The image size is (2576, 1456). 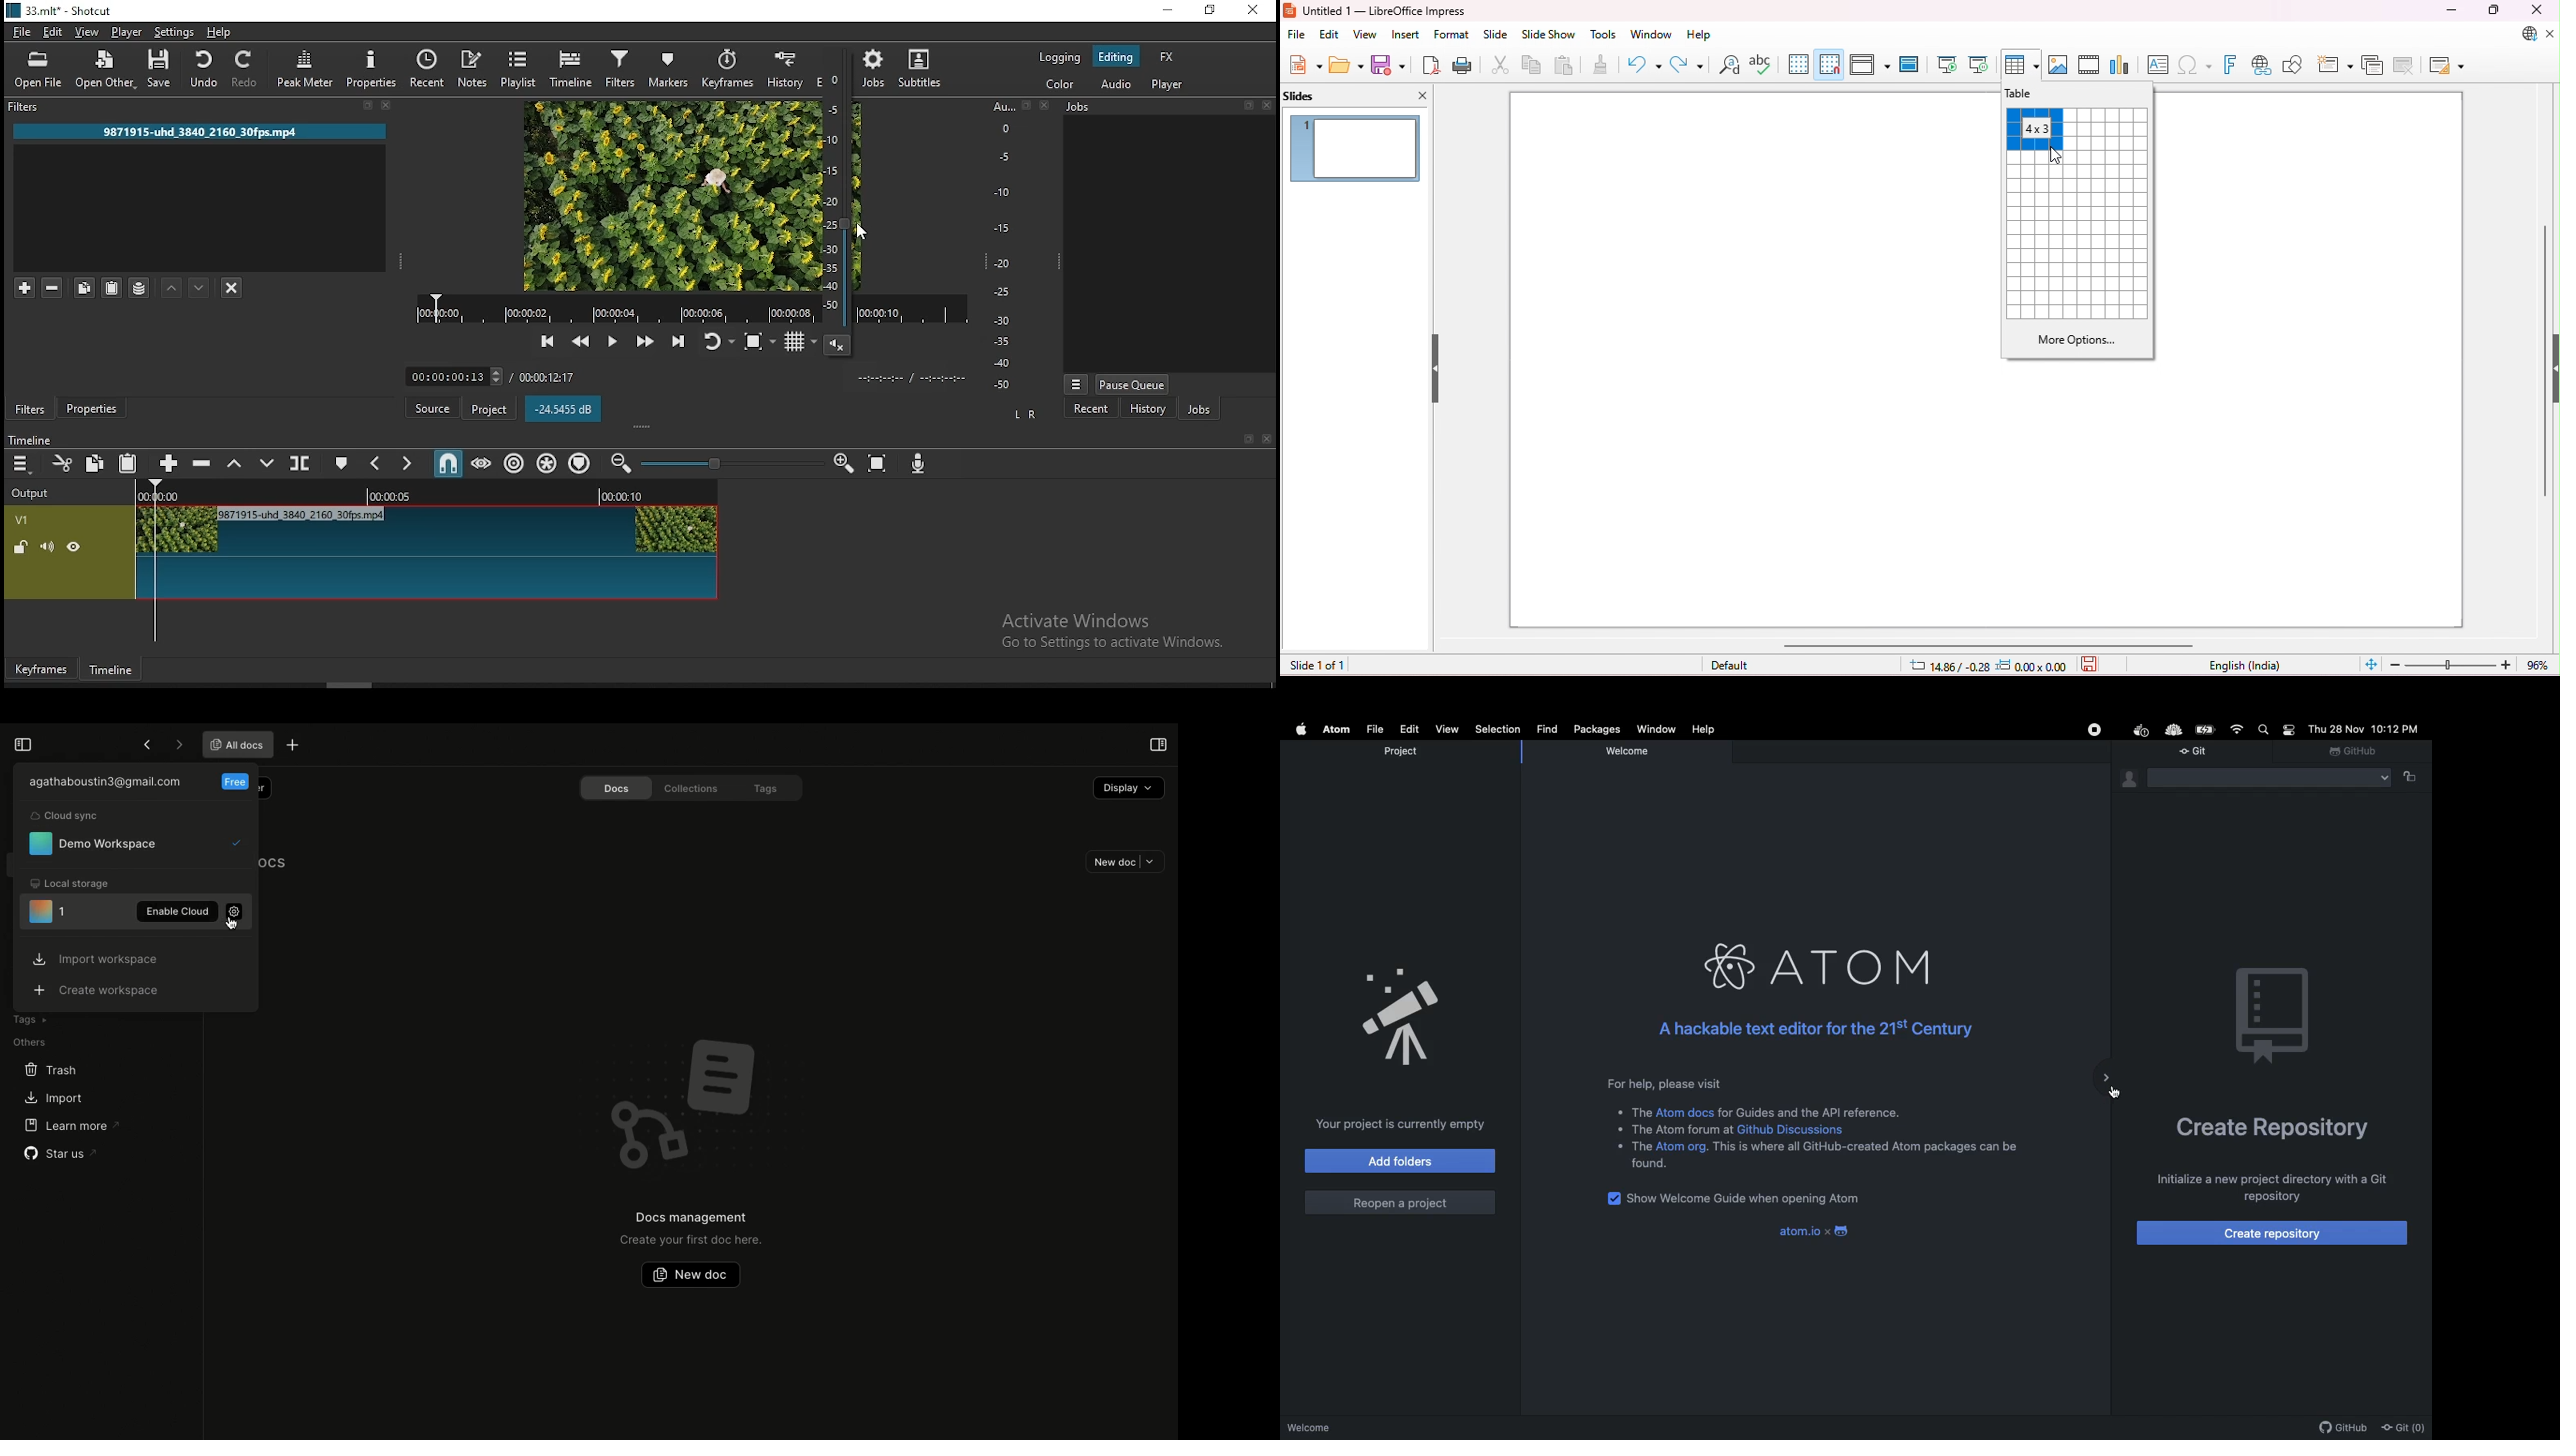 I want to click on settings, so click(x=172, y=32).